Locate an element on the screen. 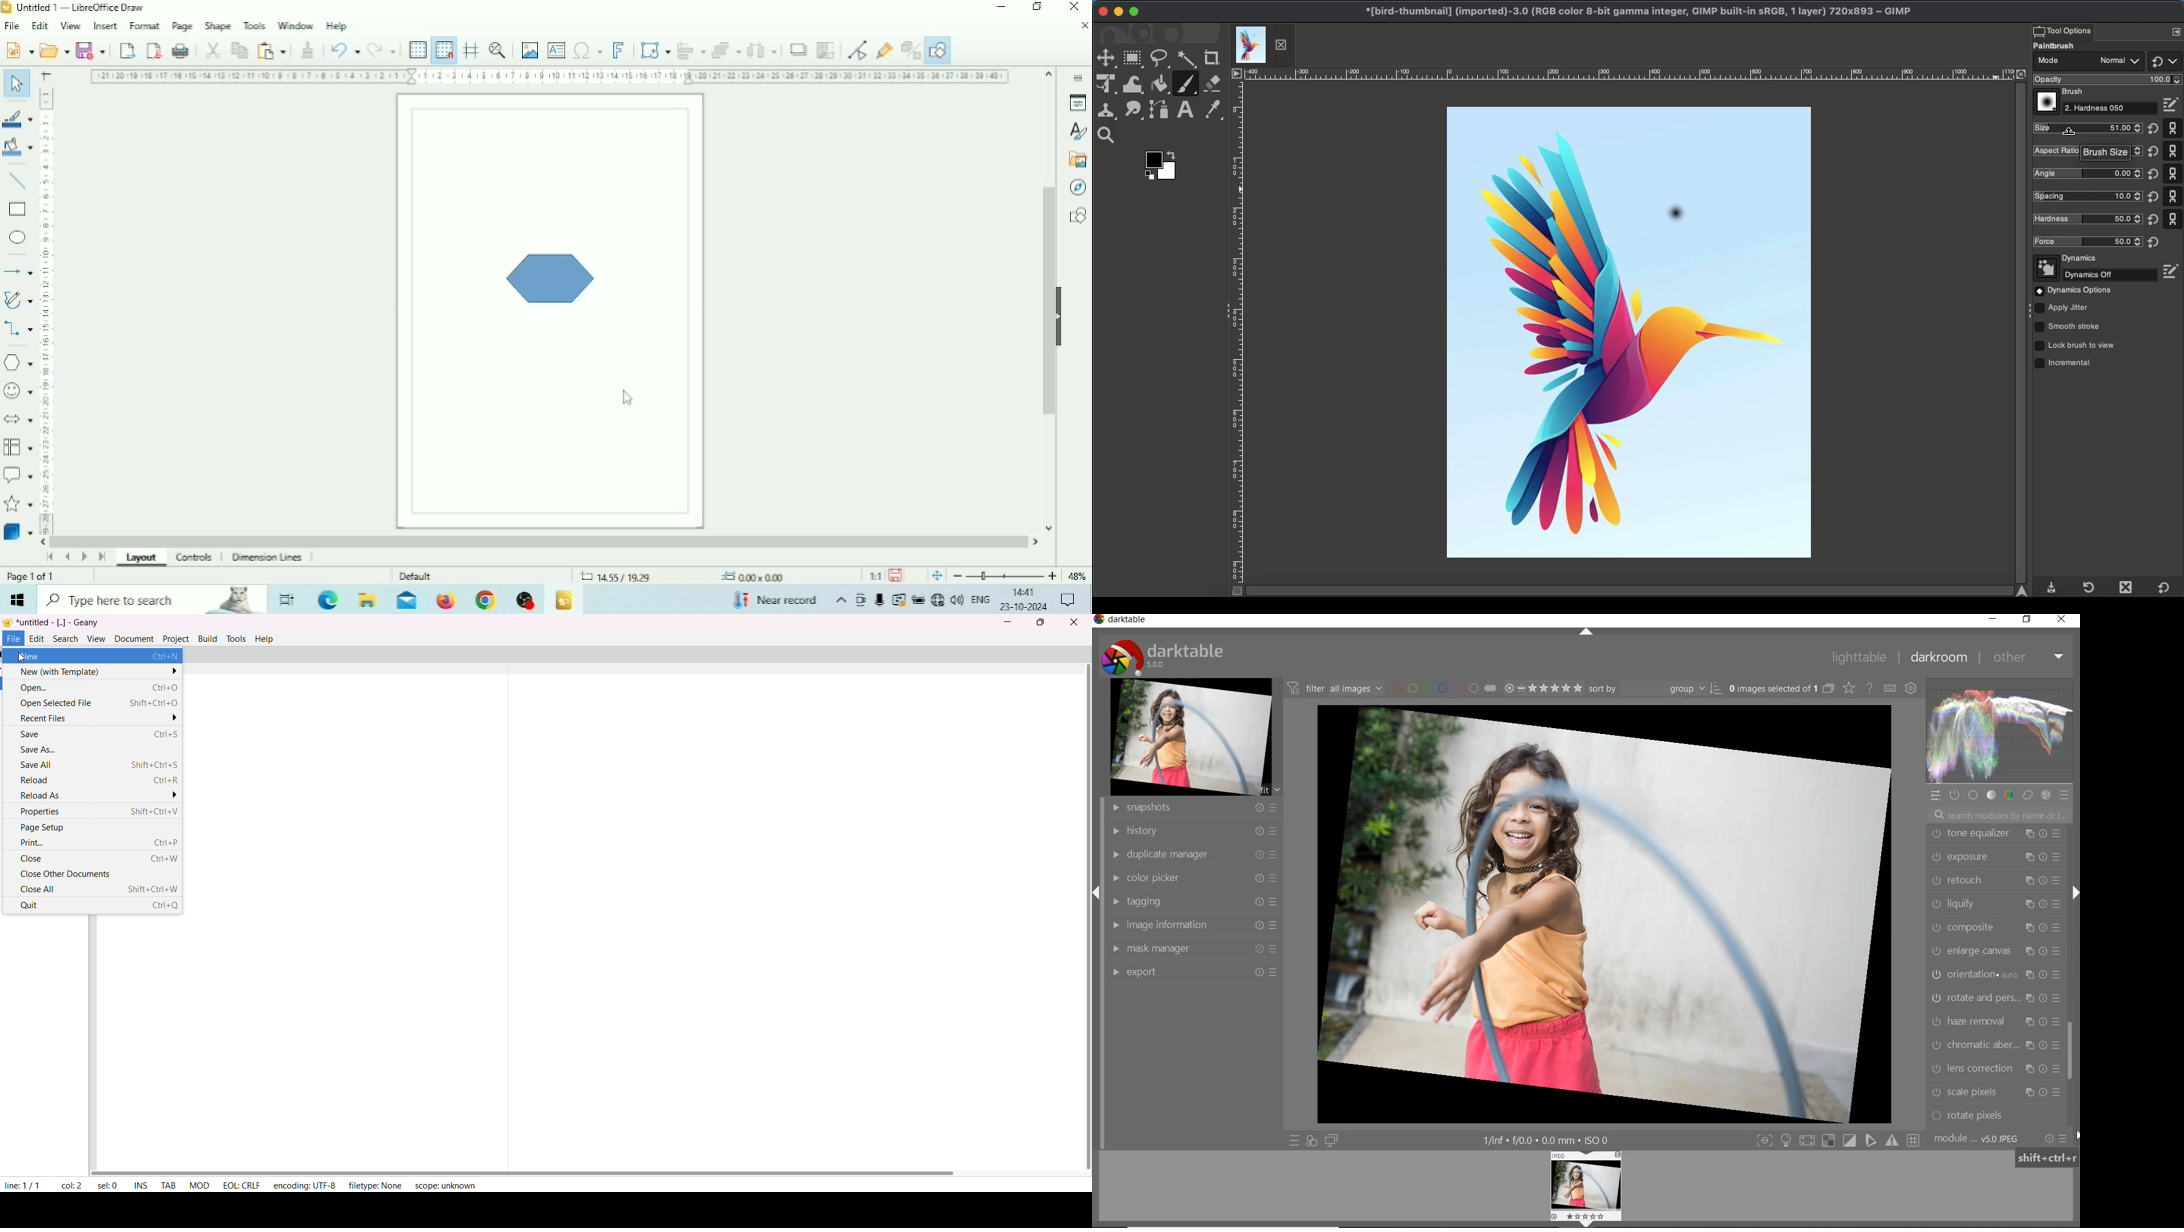 This screenshot has height=1232, width=2184. Hardness is located at coordinates (2111, 108).